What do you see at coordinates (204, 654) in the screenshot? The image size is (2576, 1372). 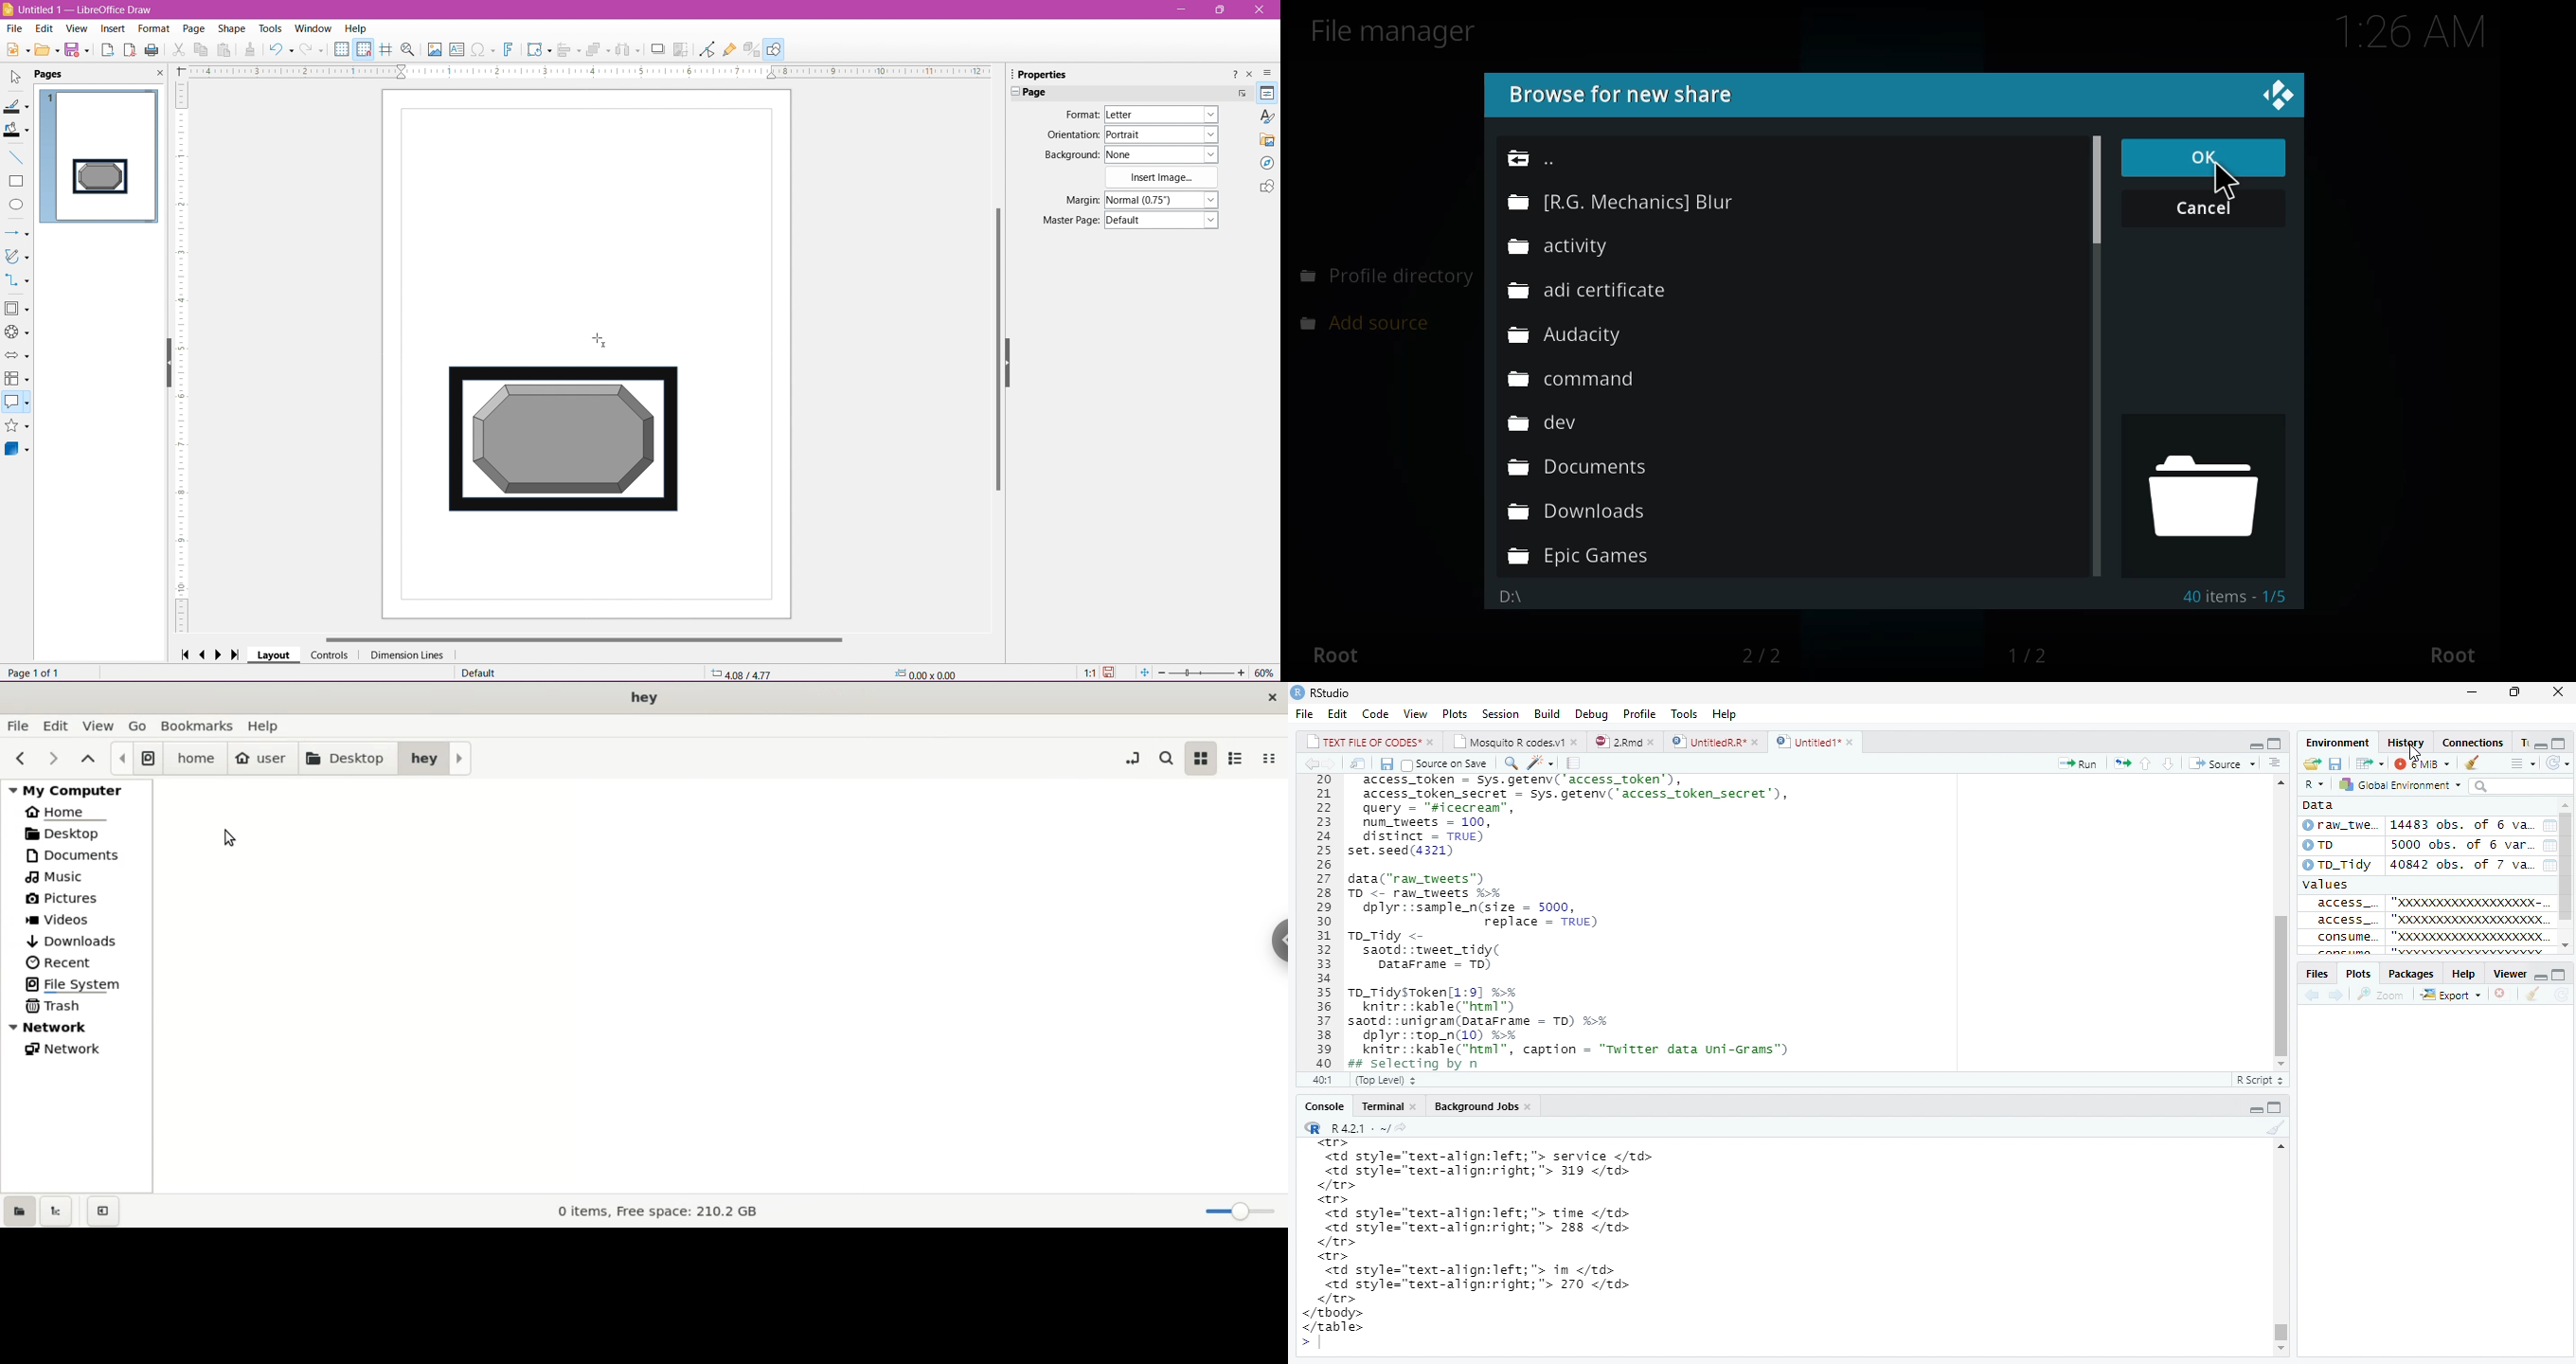 I see `Scroll to previous page` at bounding box center [204, 654].